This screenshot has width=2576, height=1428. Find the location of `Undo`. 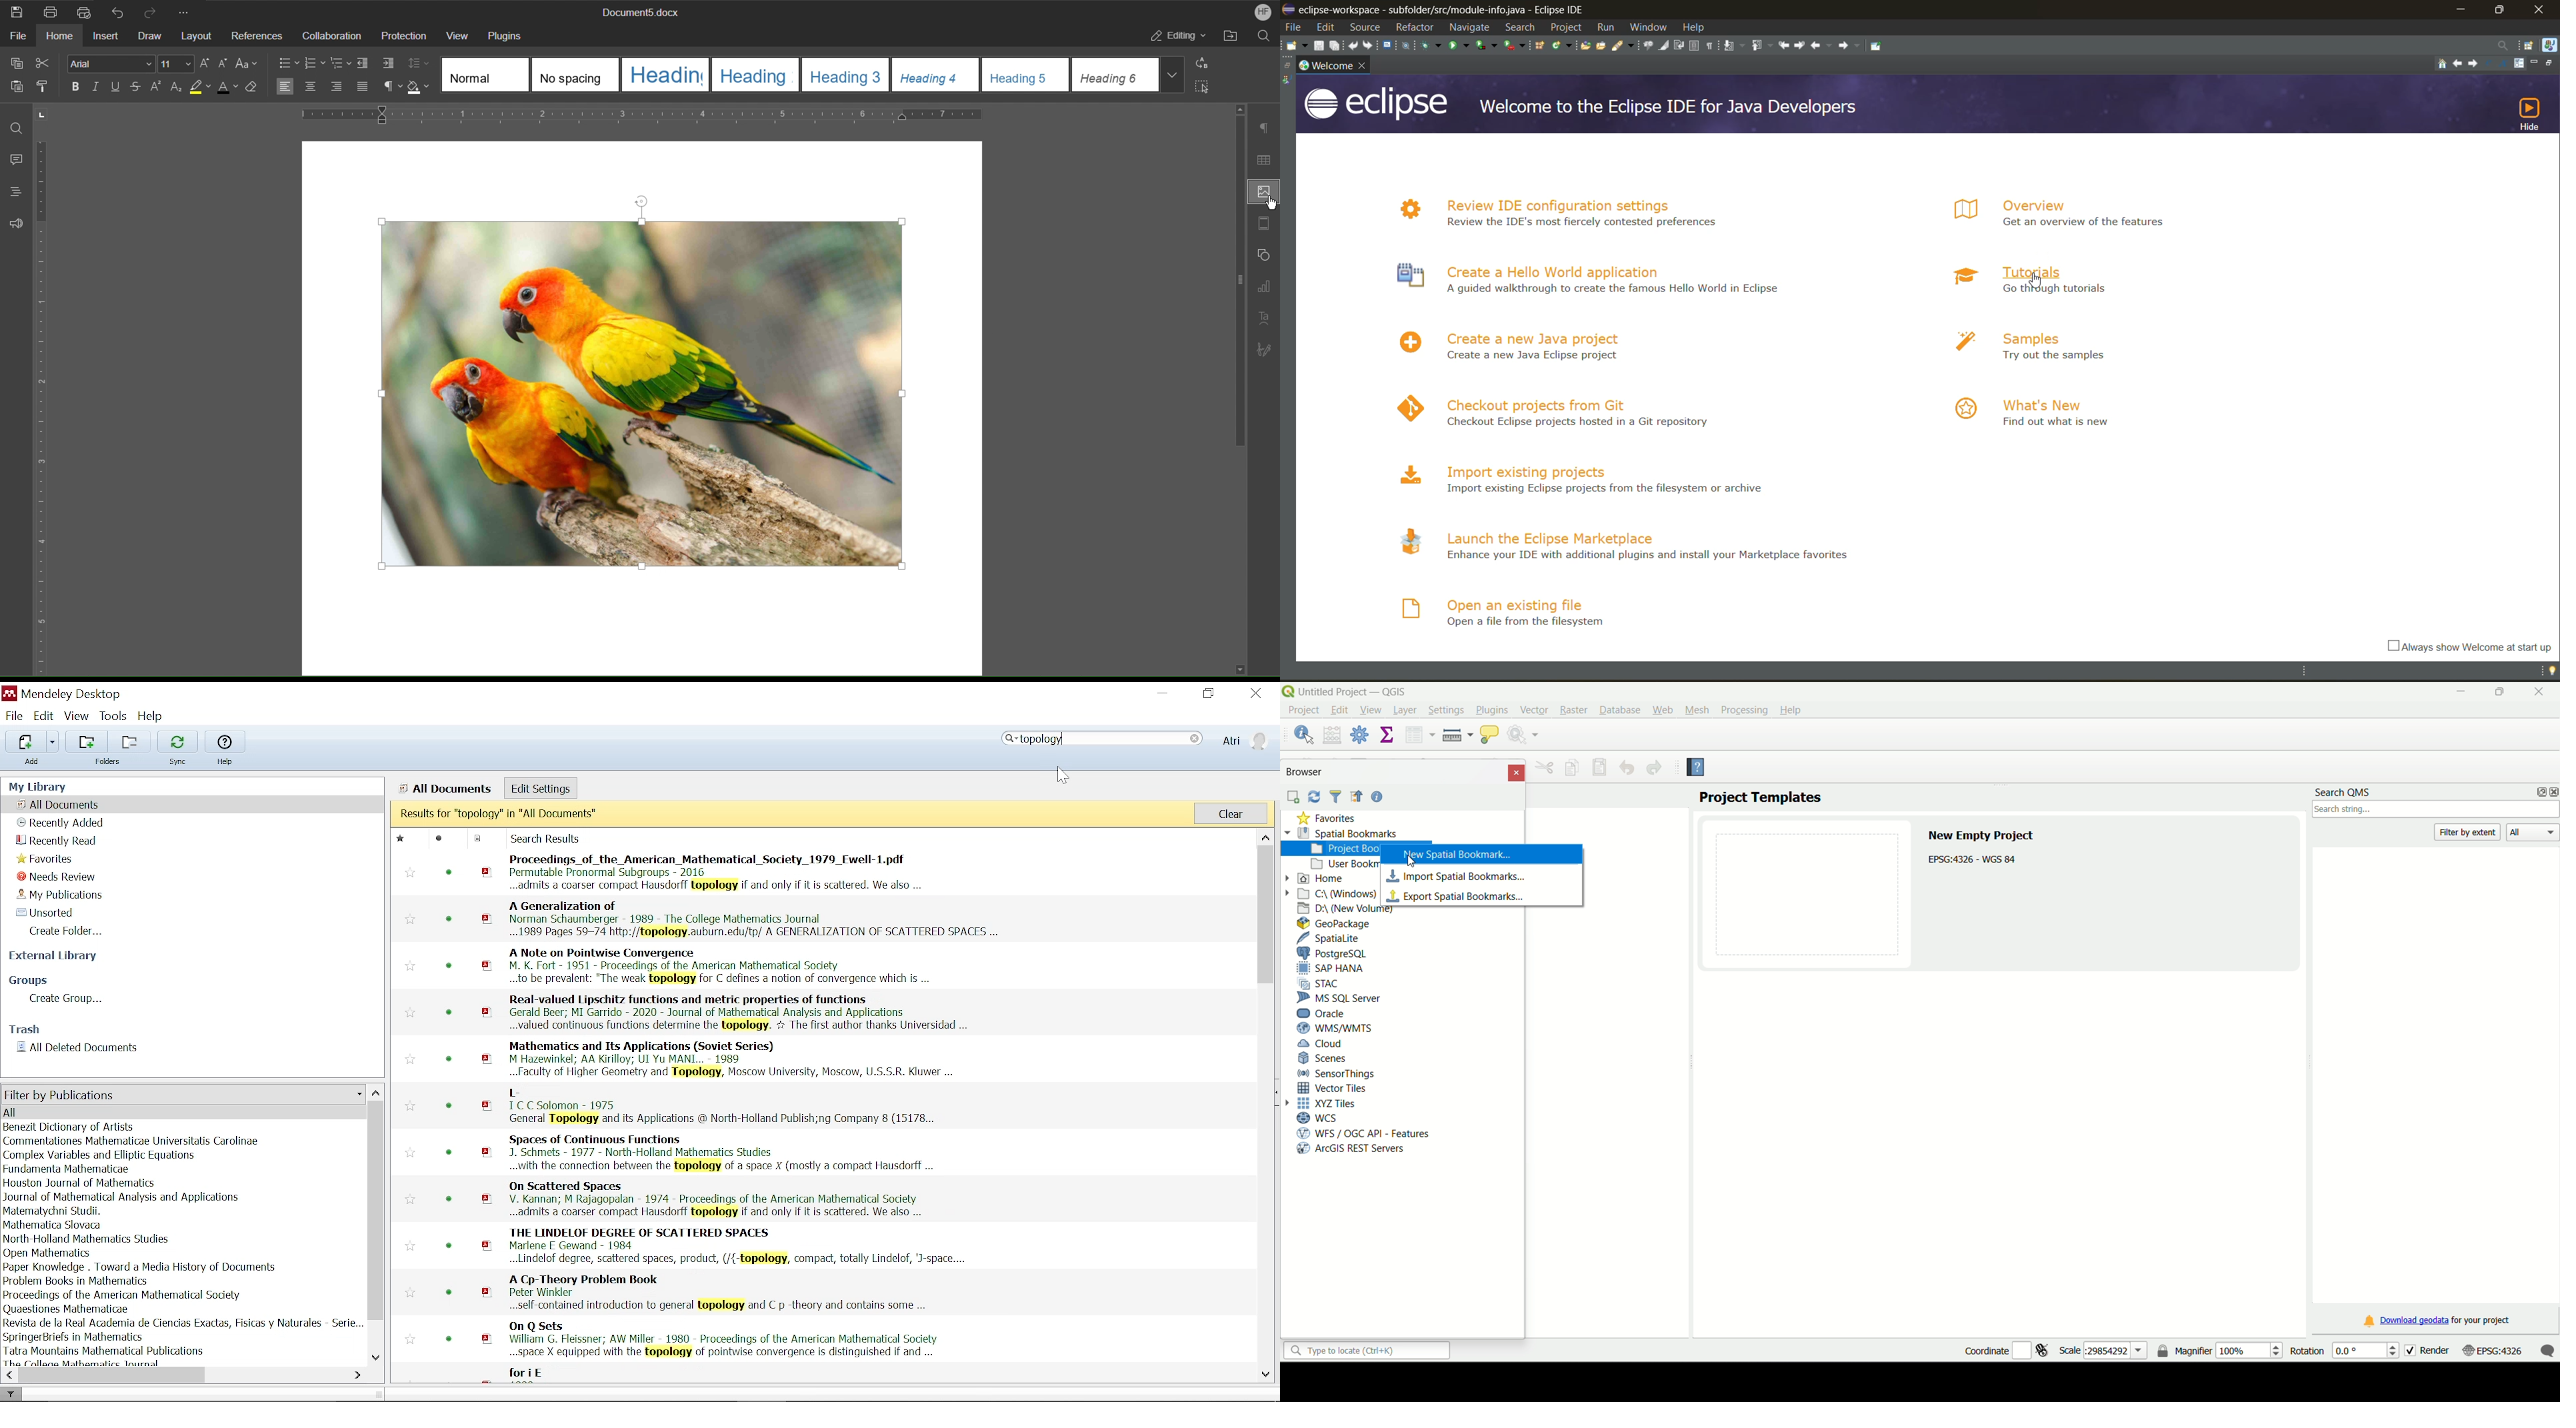

Undo is located at coordinates (117, 11).